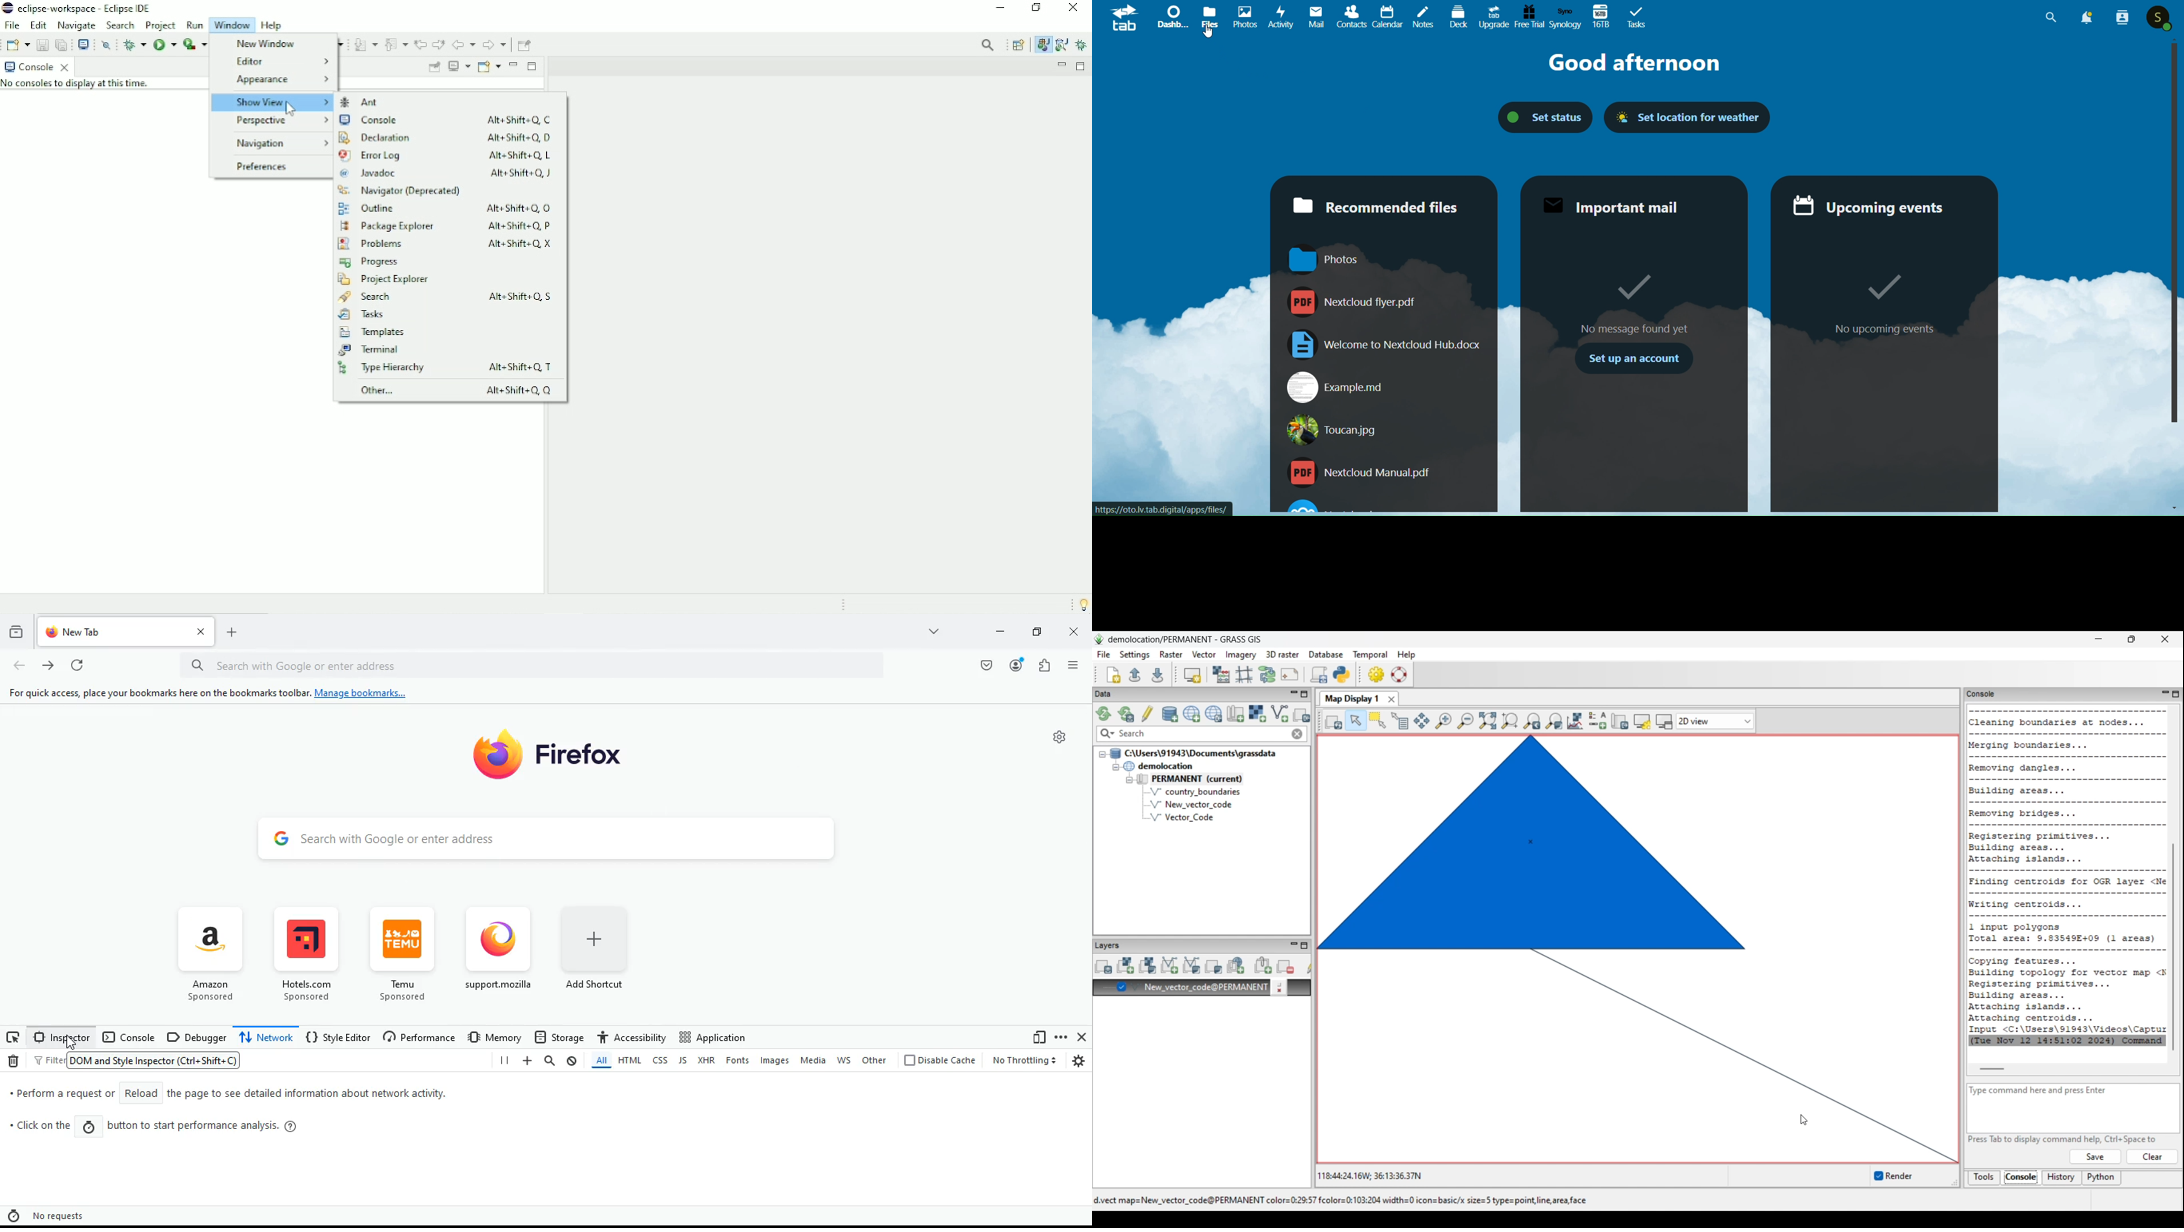  I want to click on pause, so click(502, 1062).